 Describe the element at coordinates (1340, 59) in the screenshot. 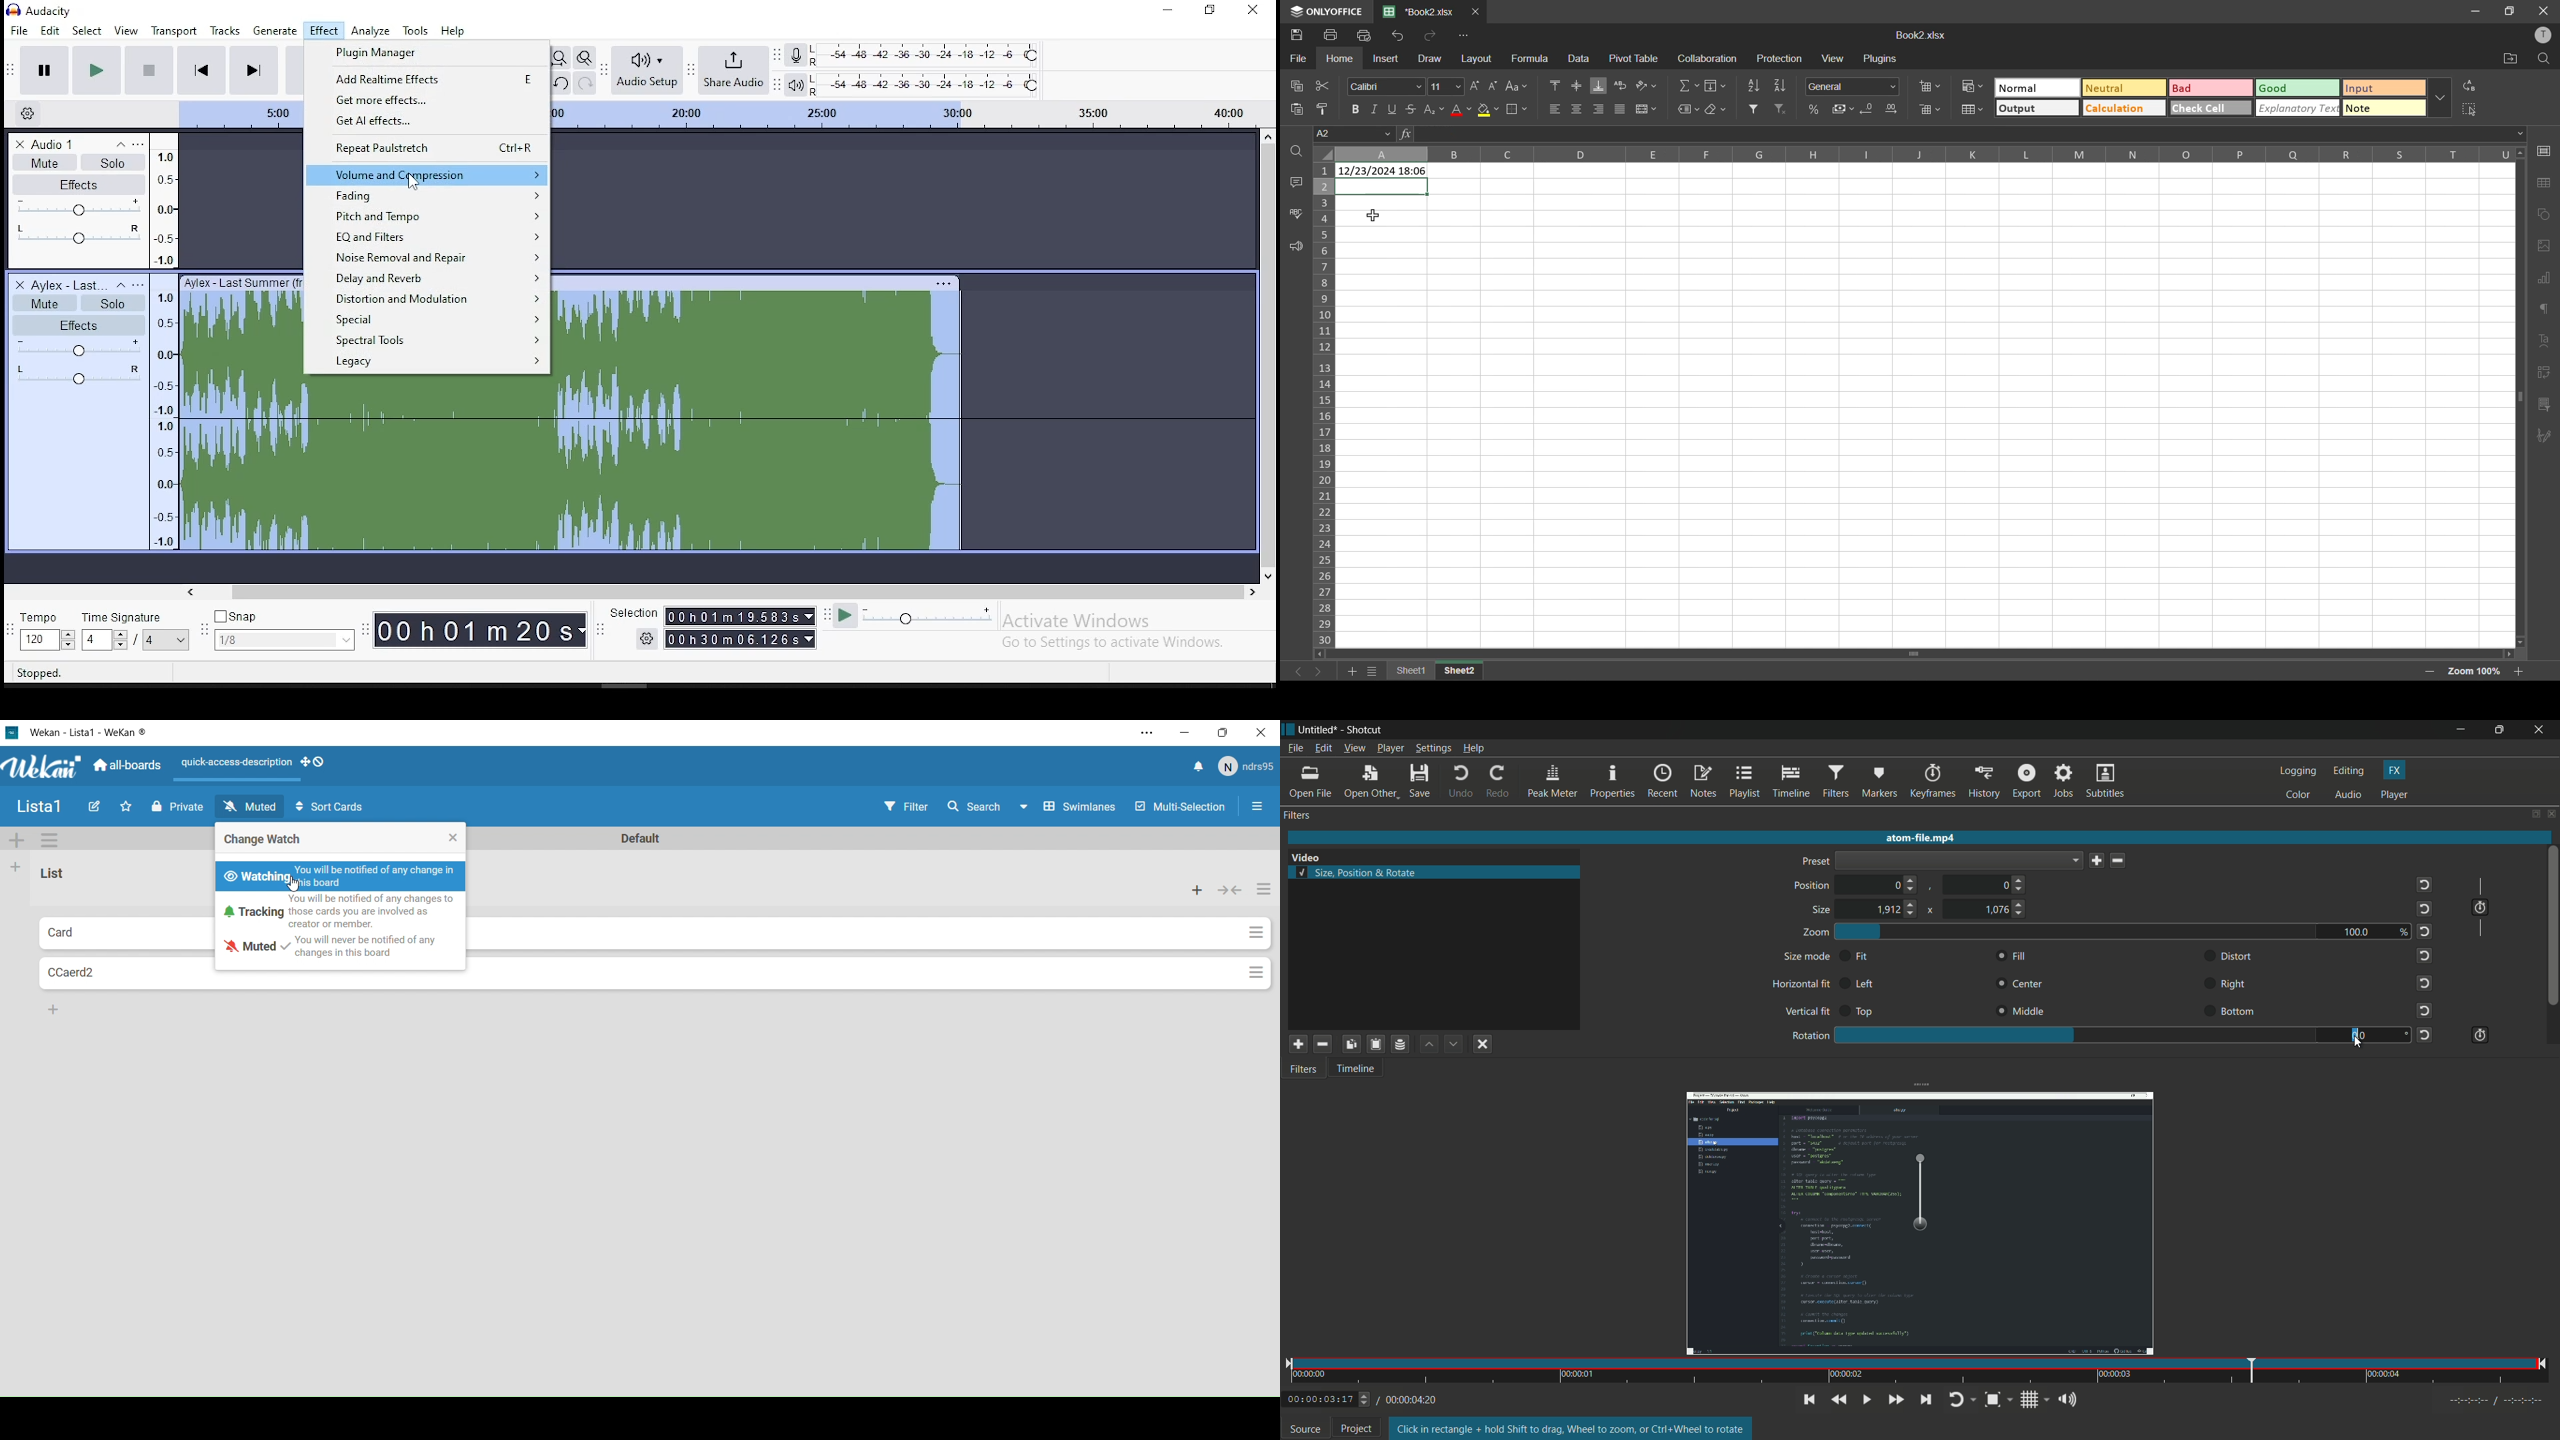

I see `home` at that location.